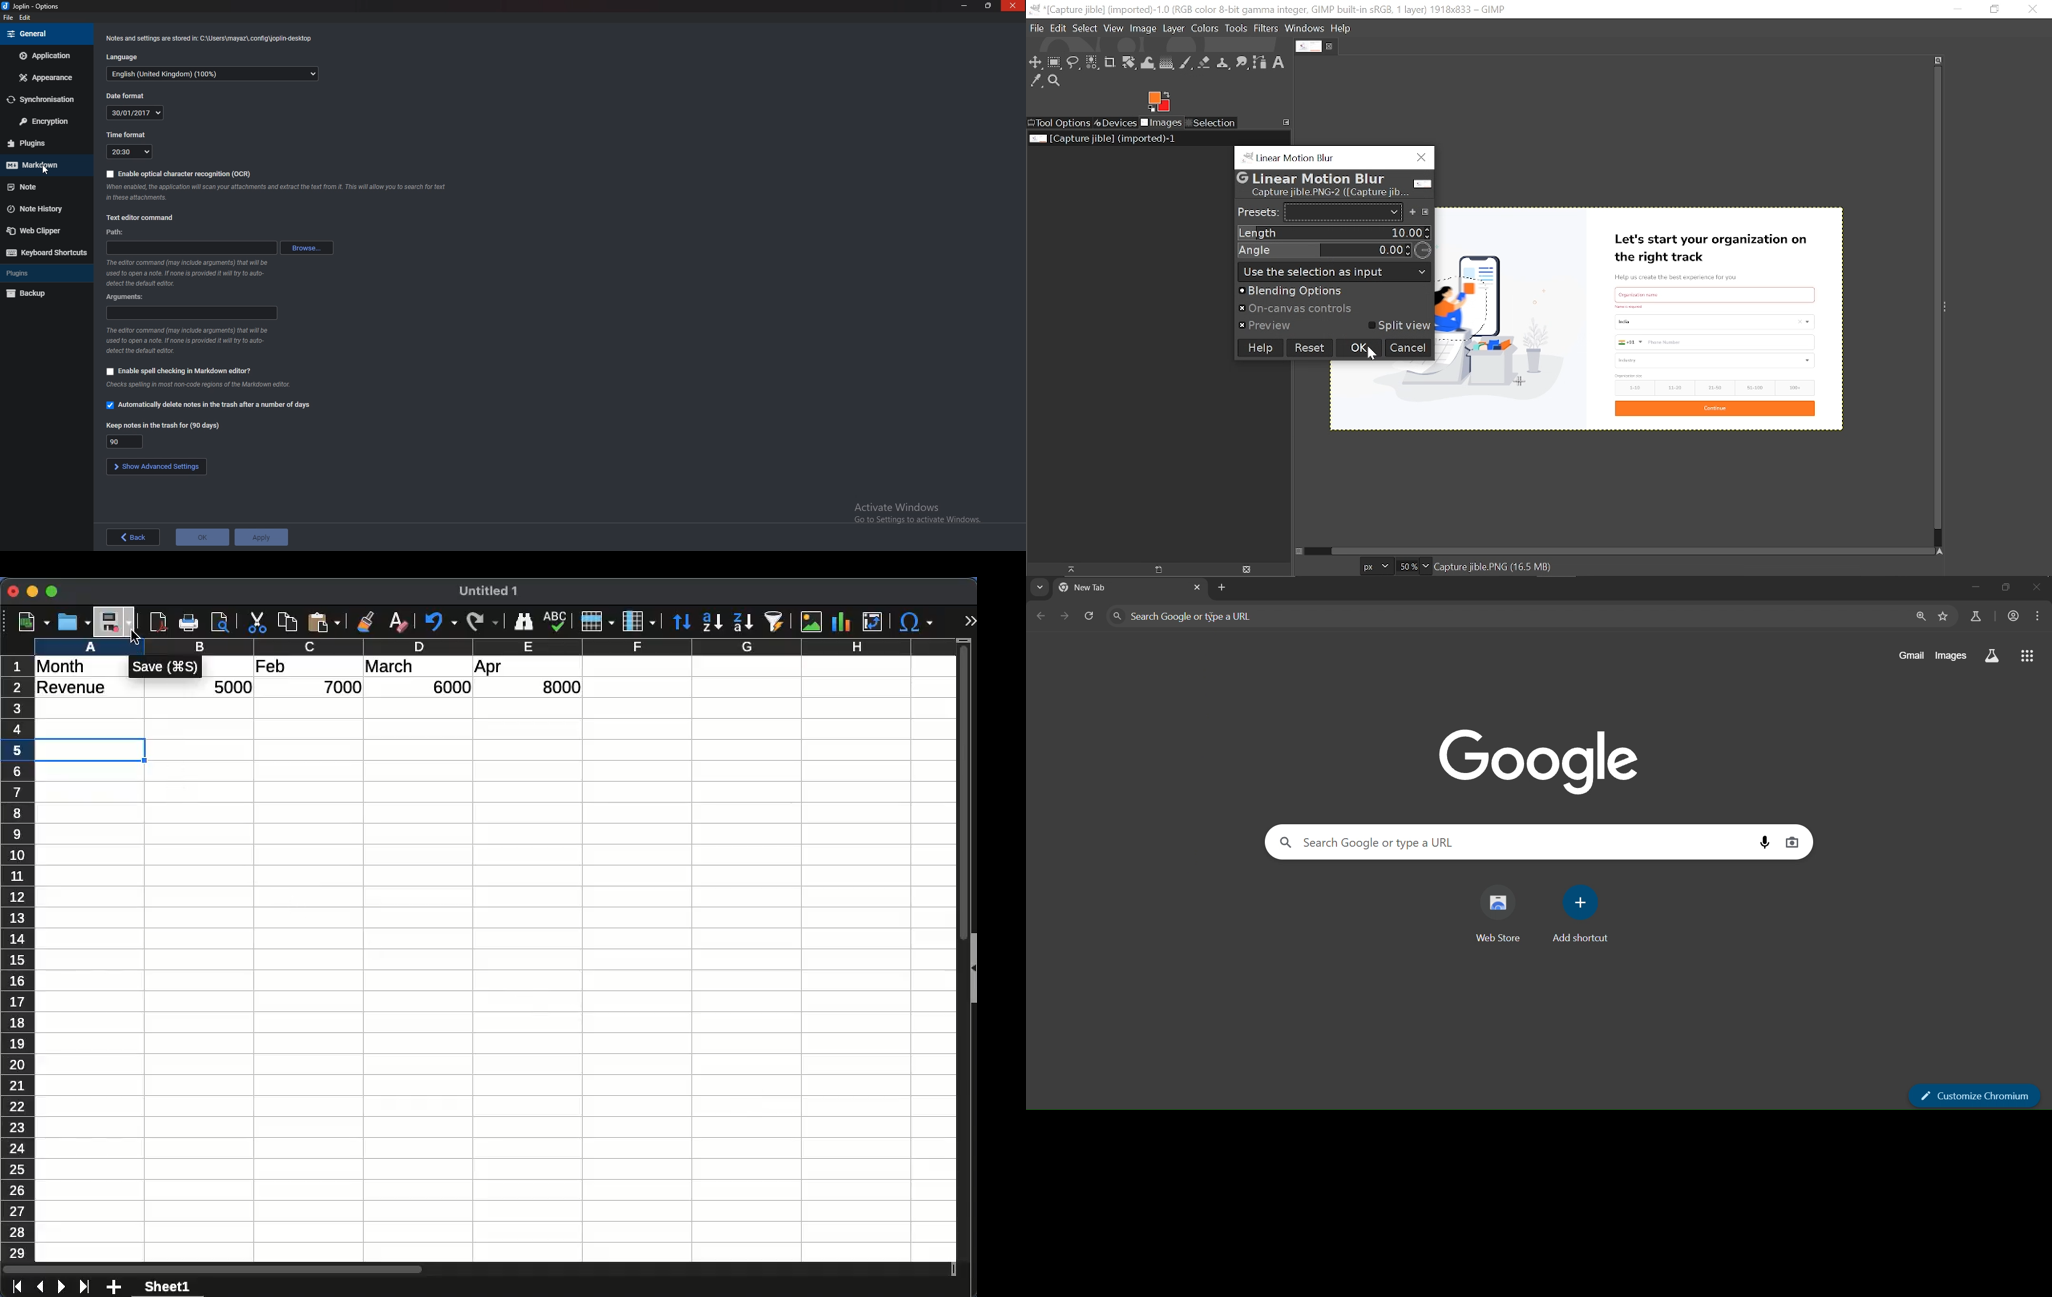 The width and height of the screenshot is (2072, 1316). I want to click on cut, so click(256, 621).